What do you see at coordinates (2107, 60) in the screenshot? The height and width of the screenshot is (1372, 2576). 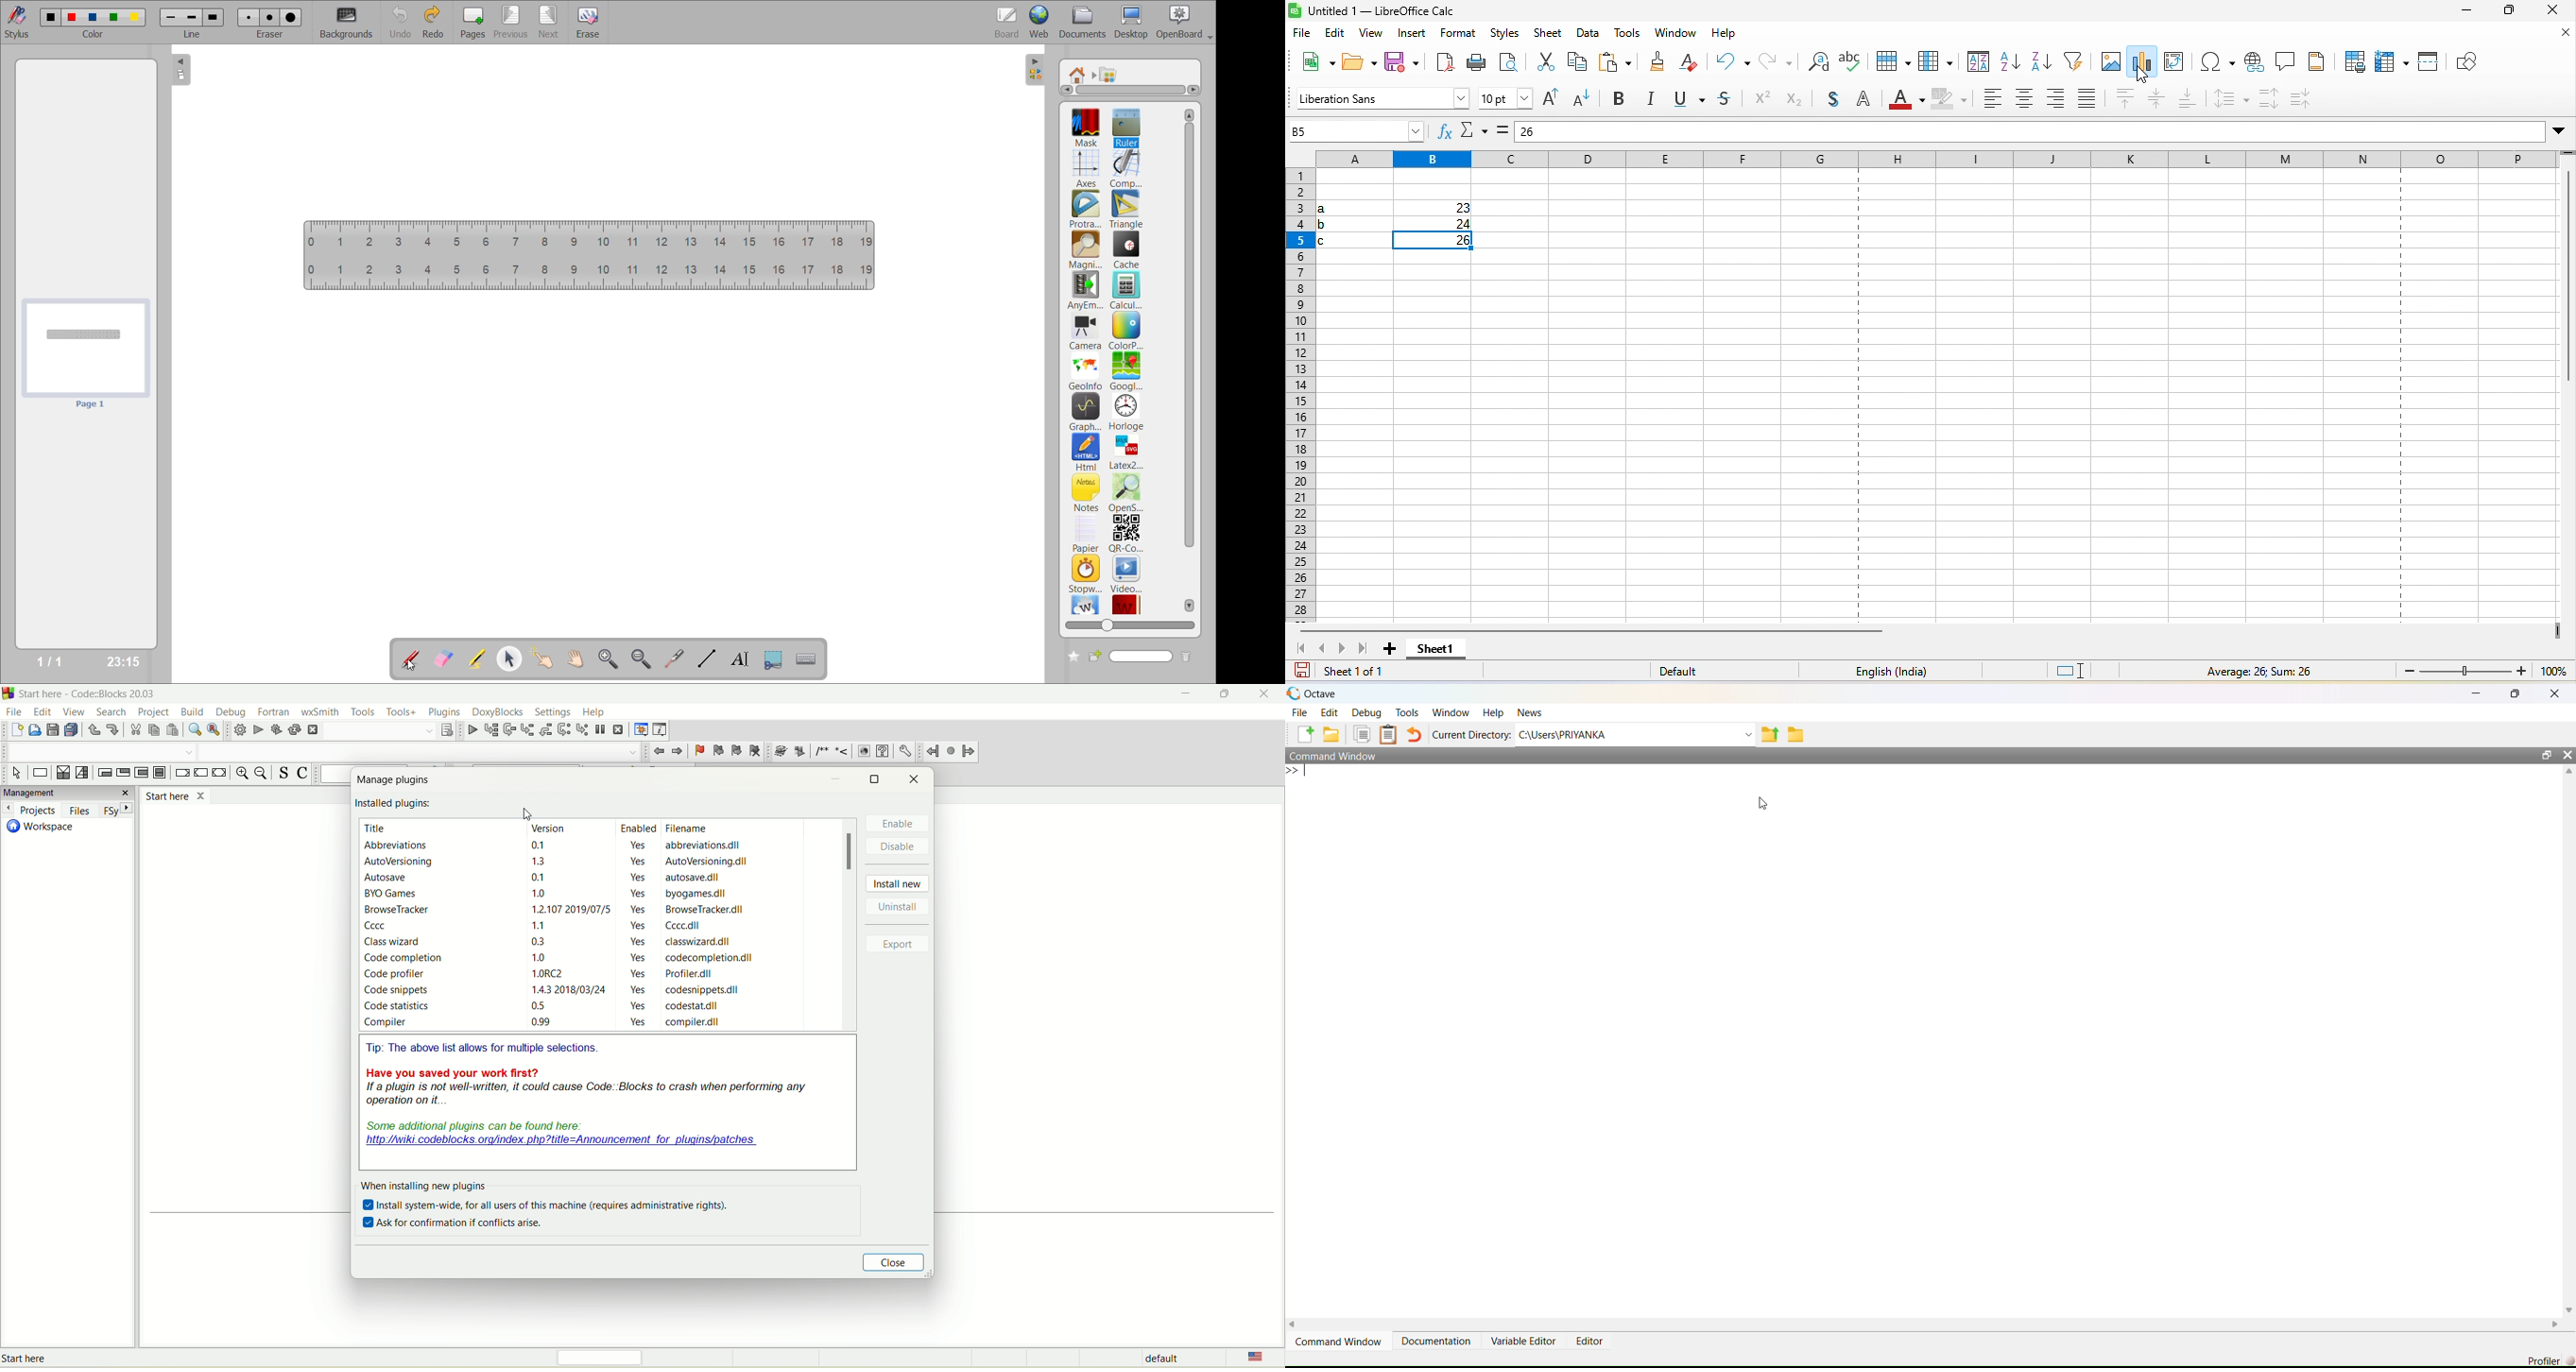 I see `image` at bounding box center [2107, 60].